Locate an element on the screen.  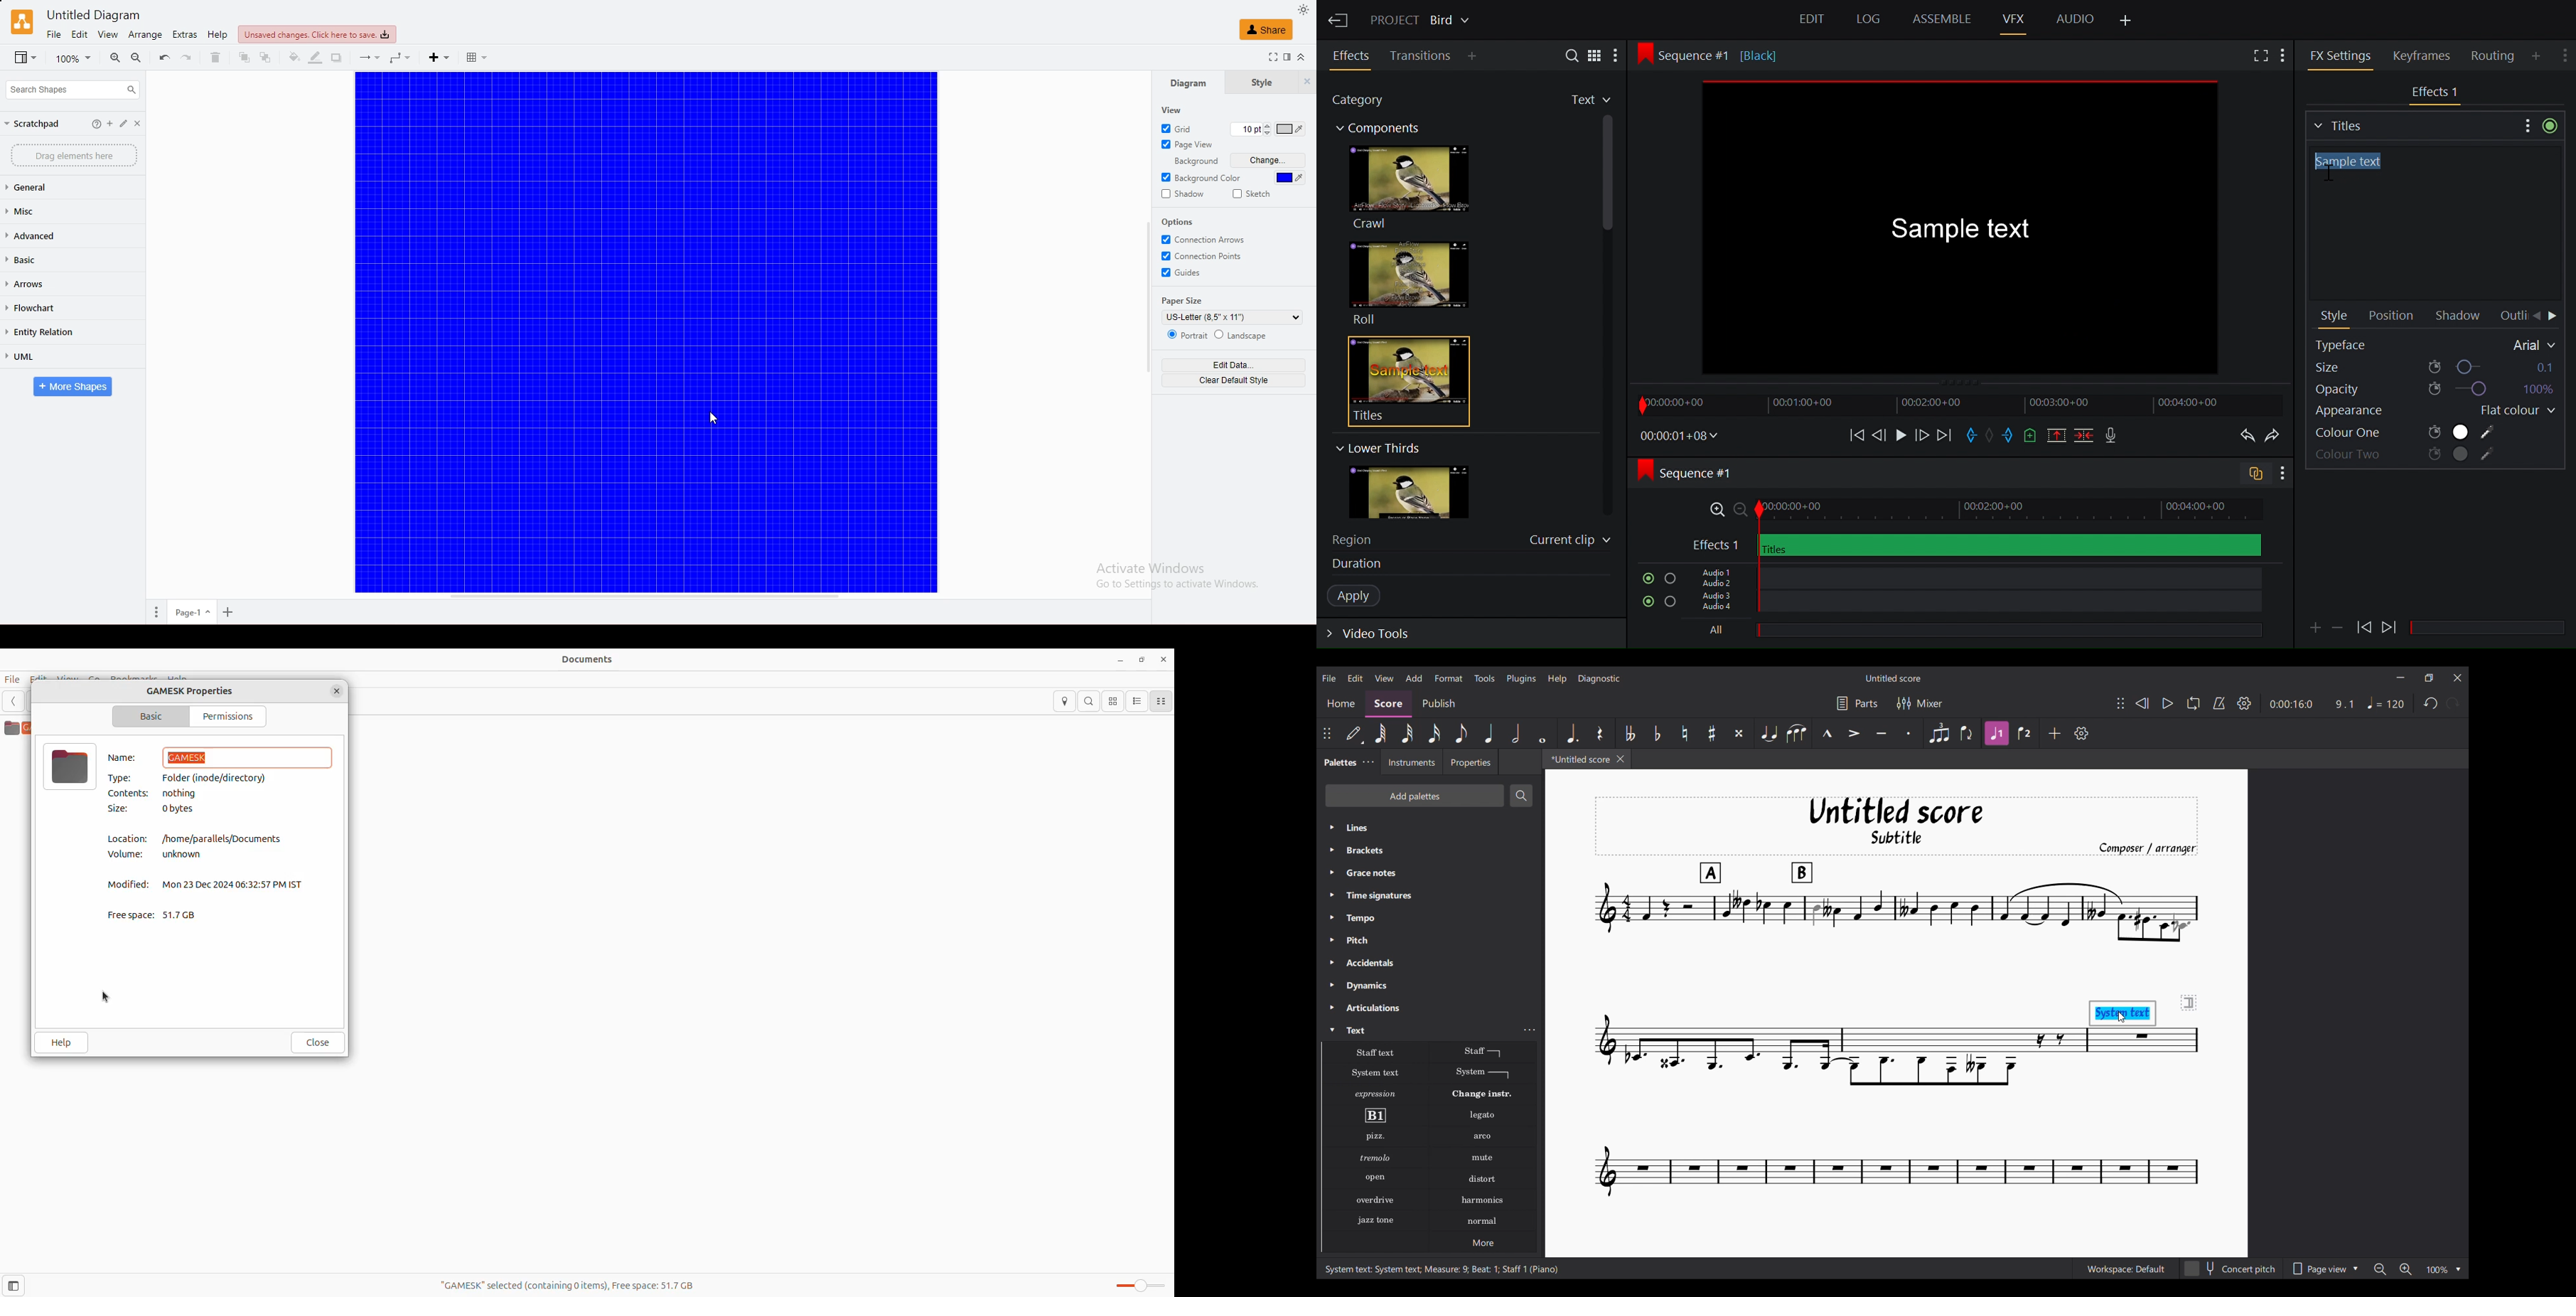
Video Track Effects  is located at coordinates (2436, 93).